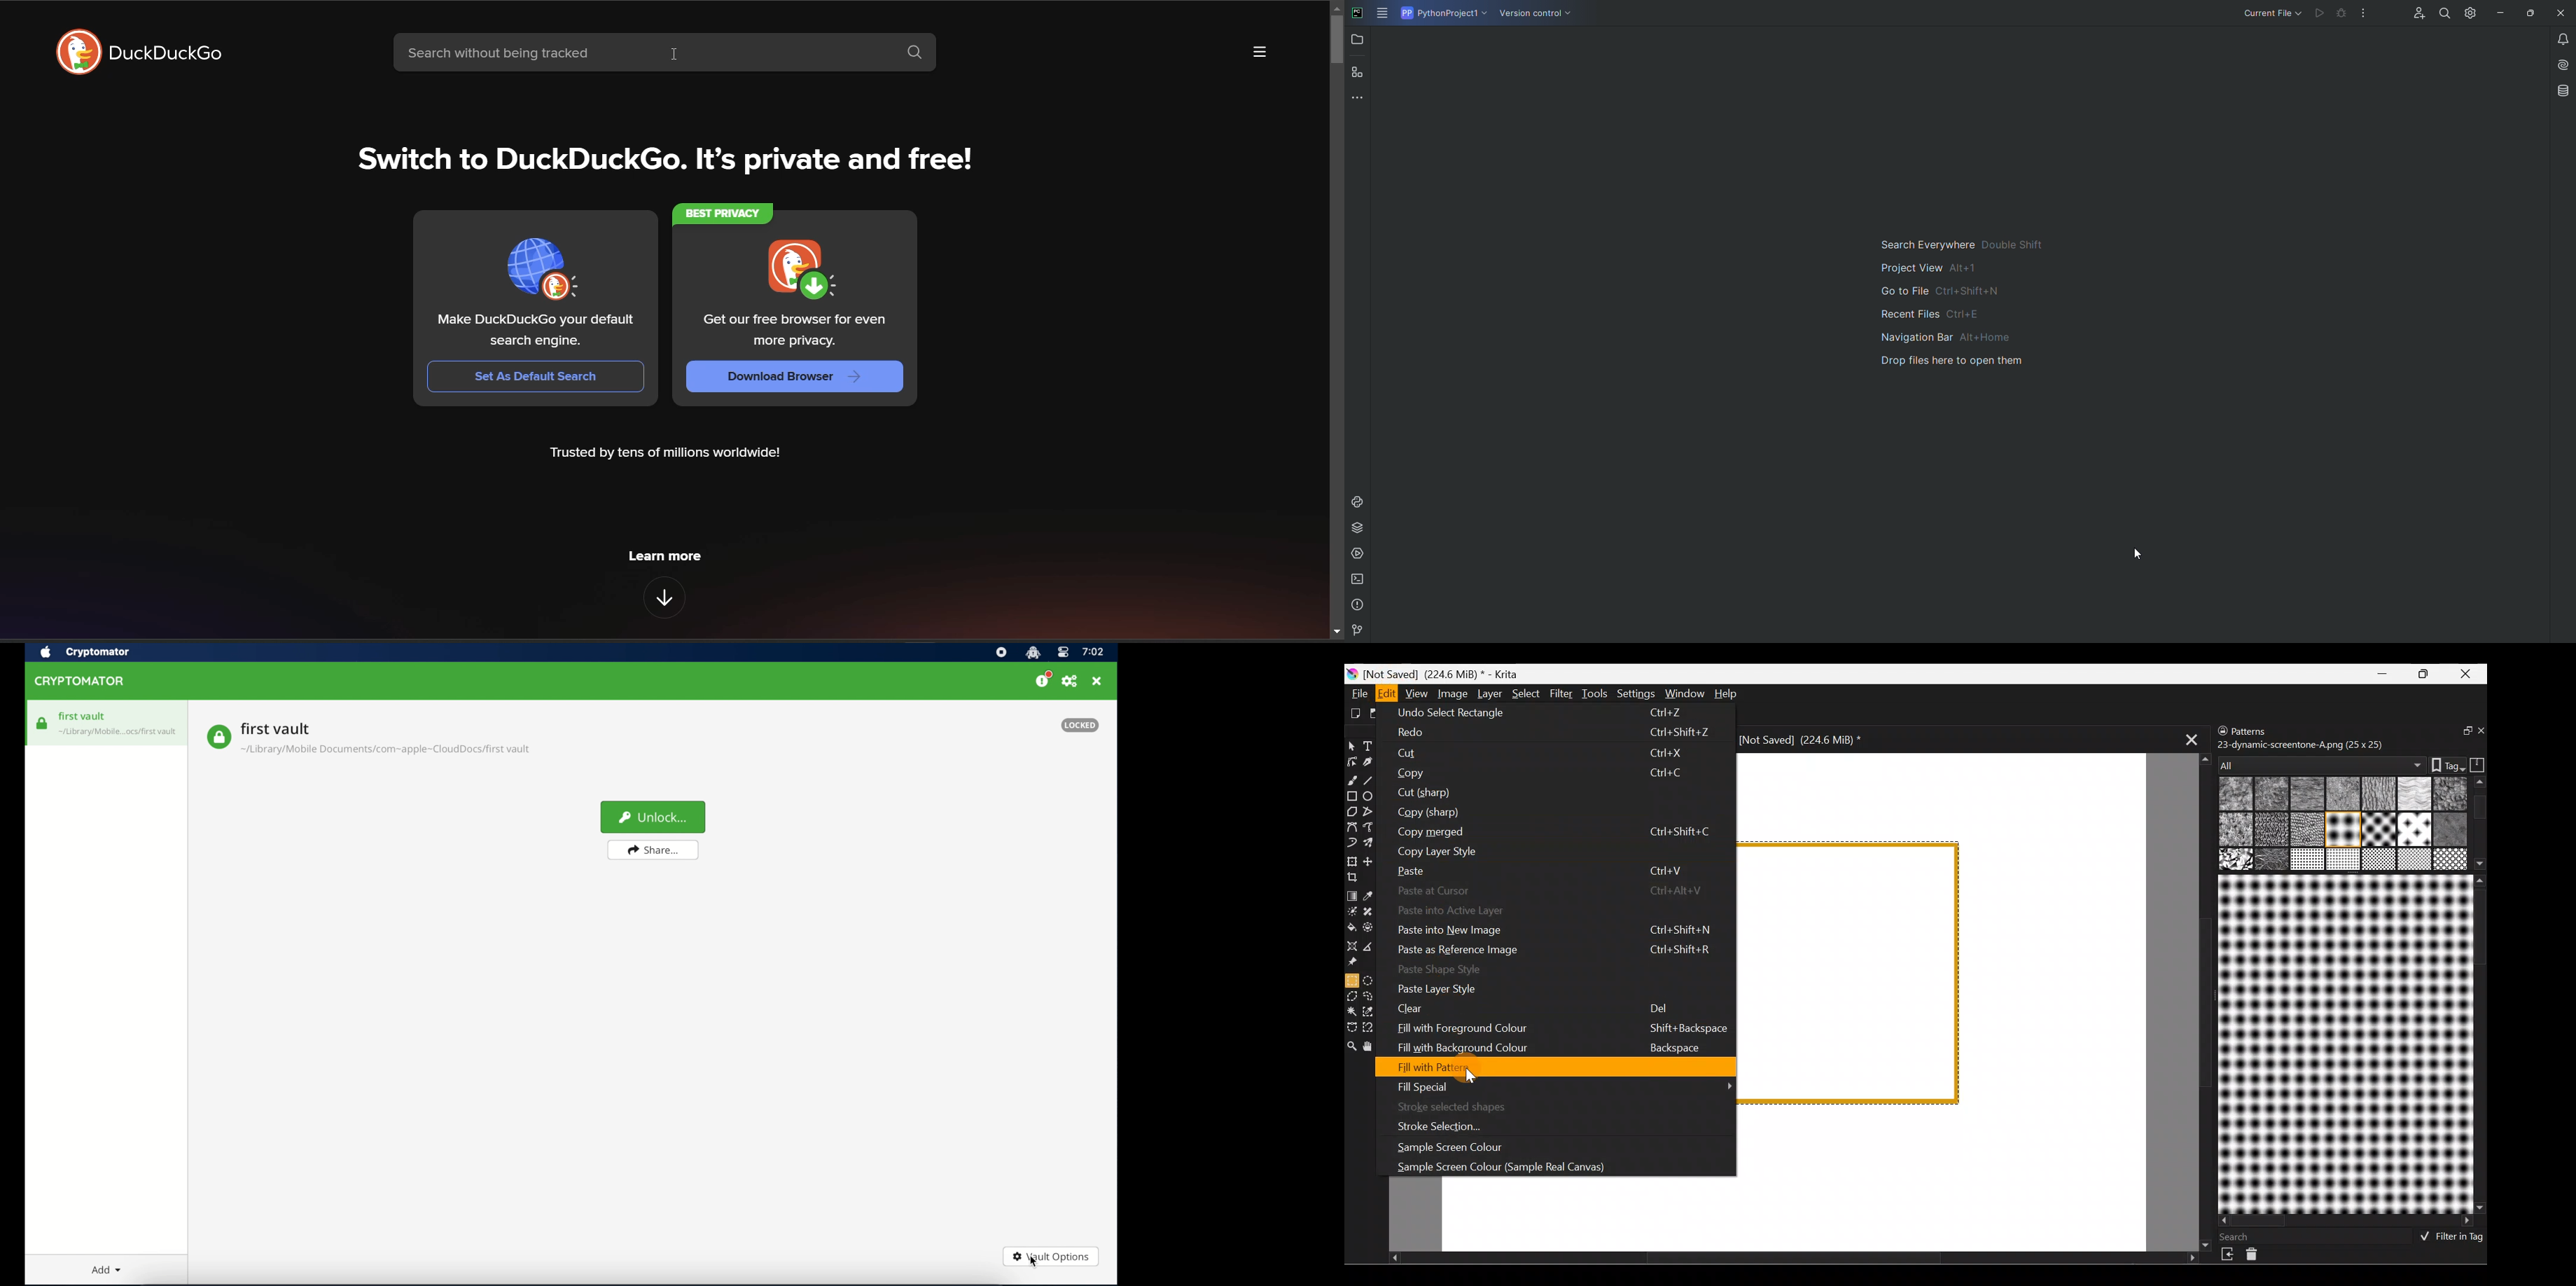  Describe the element at coordinates (726, 213) in the screenshot. I see `BEST PRIVACY` at that location.